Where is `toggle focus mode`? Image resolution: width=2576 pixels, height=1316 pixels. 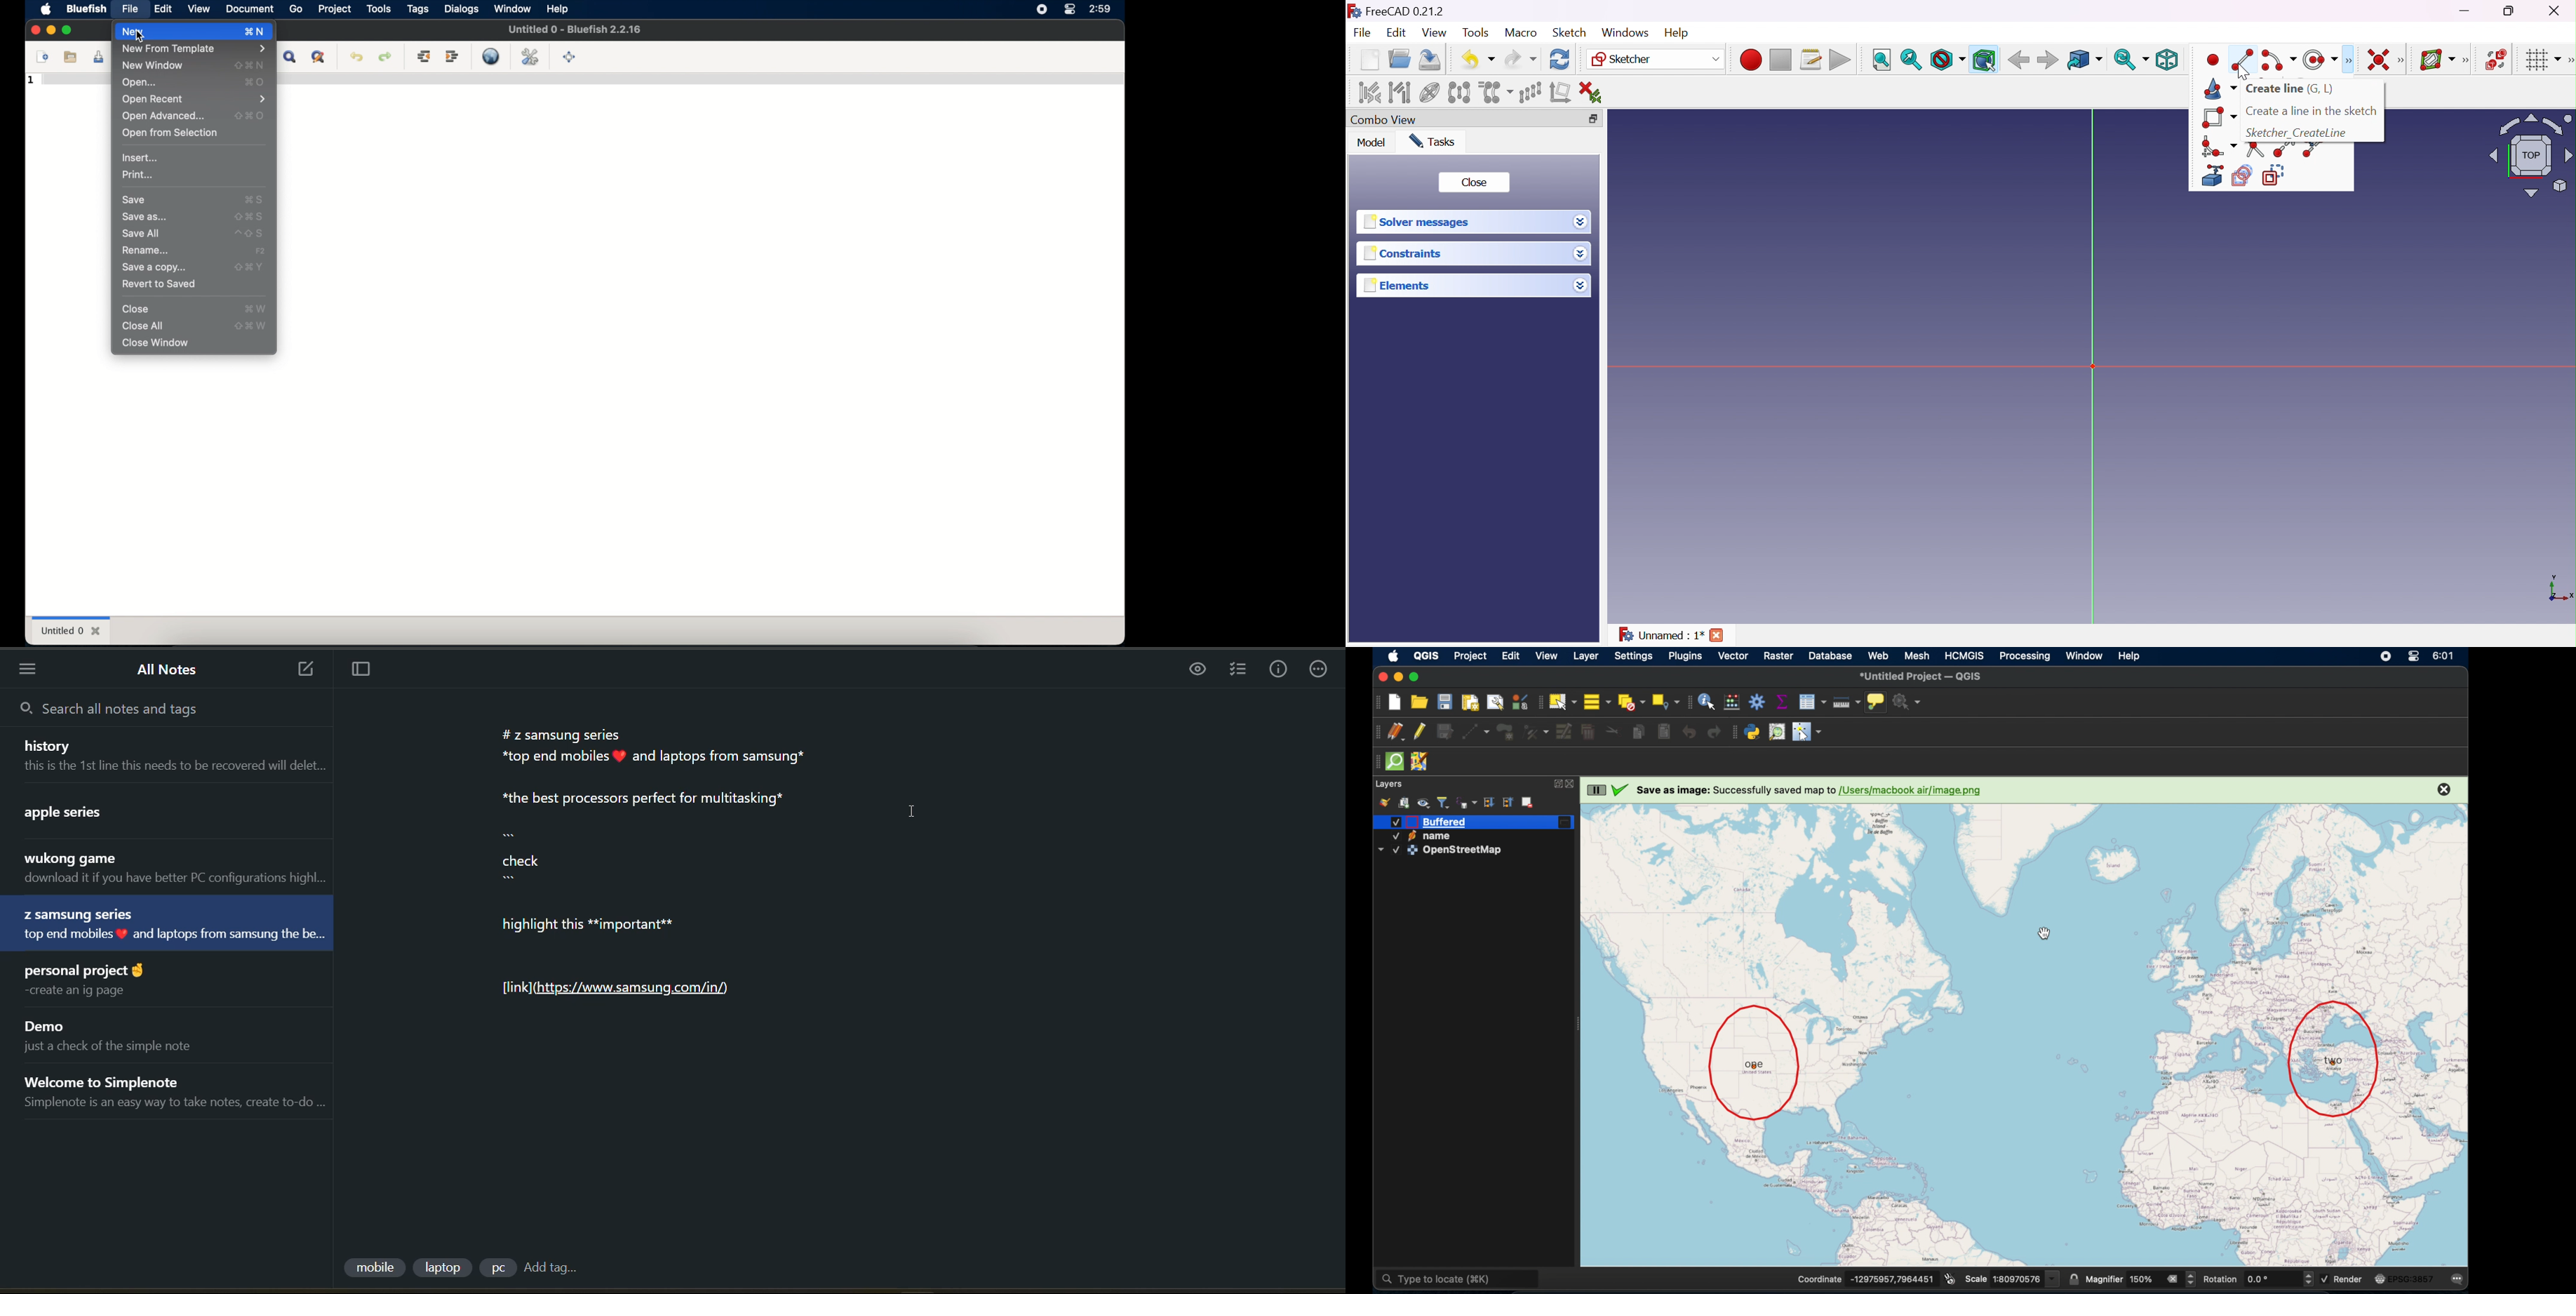
toggle focus mode is located at coordinates (362, 669).